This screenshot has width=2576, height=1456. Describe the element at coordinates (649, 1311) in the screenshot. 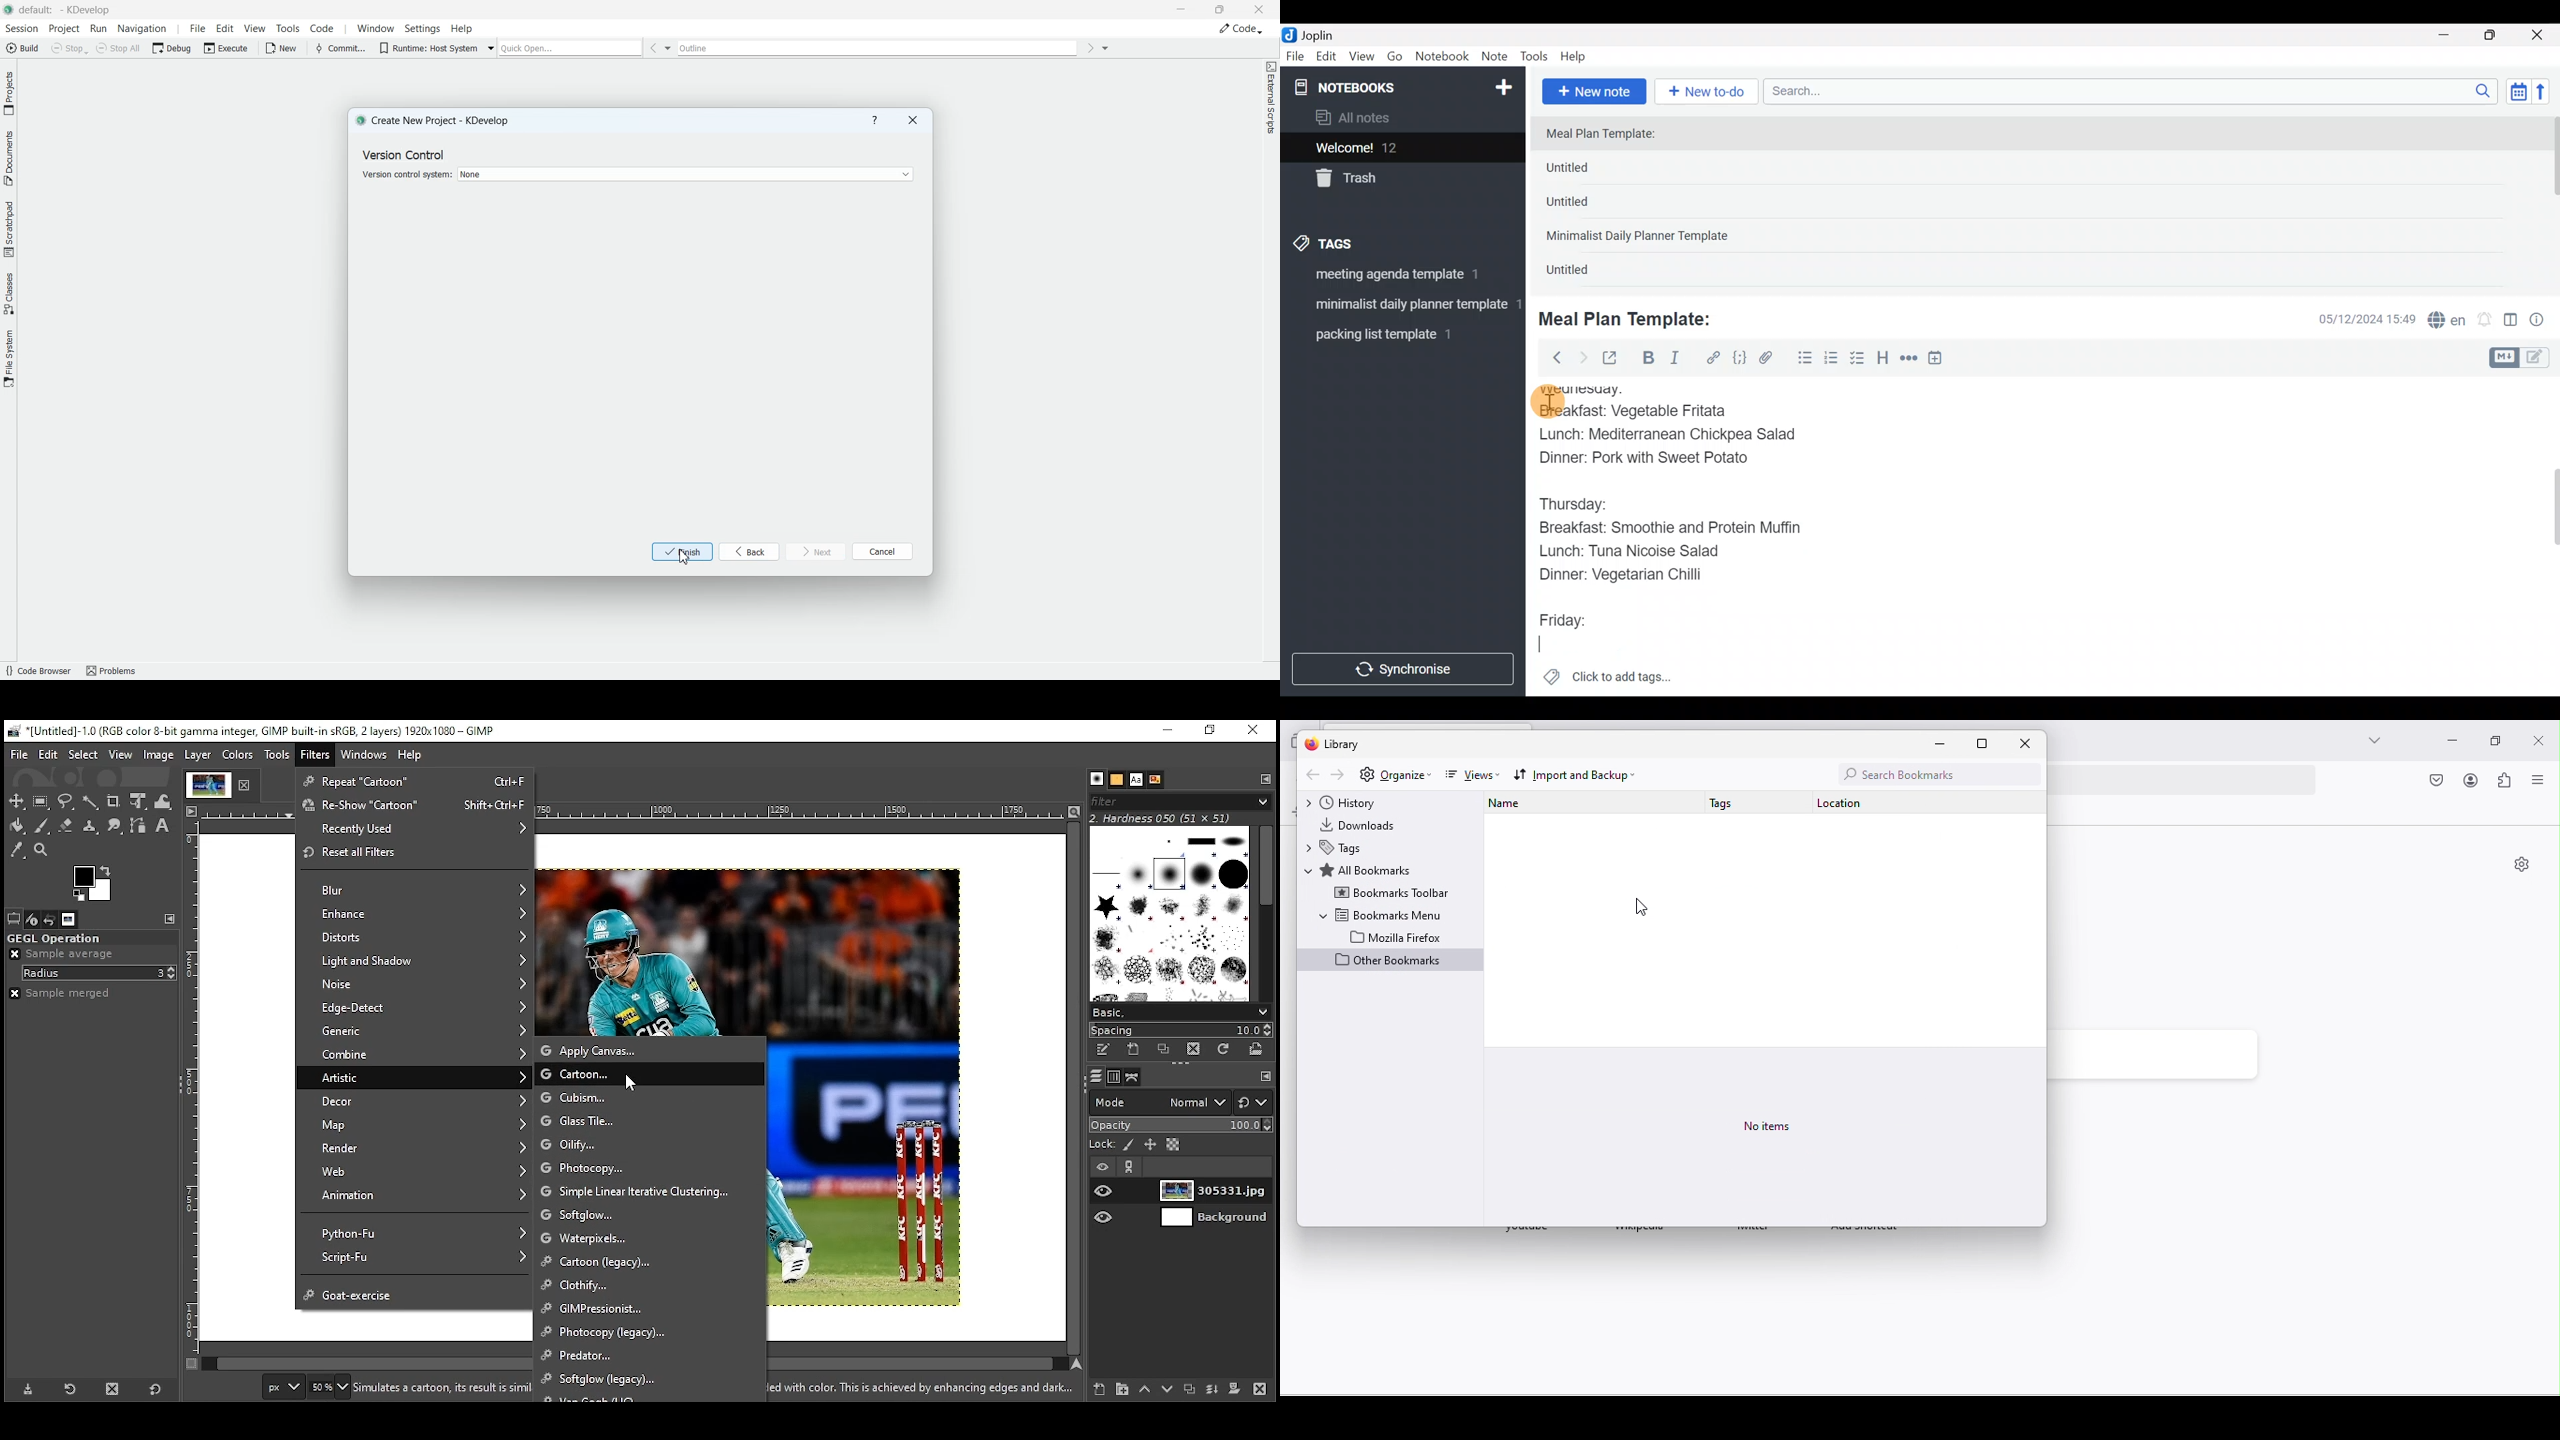

I see `GIMPressionist` at that location.